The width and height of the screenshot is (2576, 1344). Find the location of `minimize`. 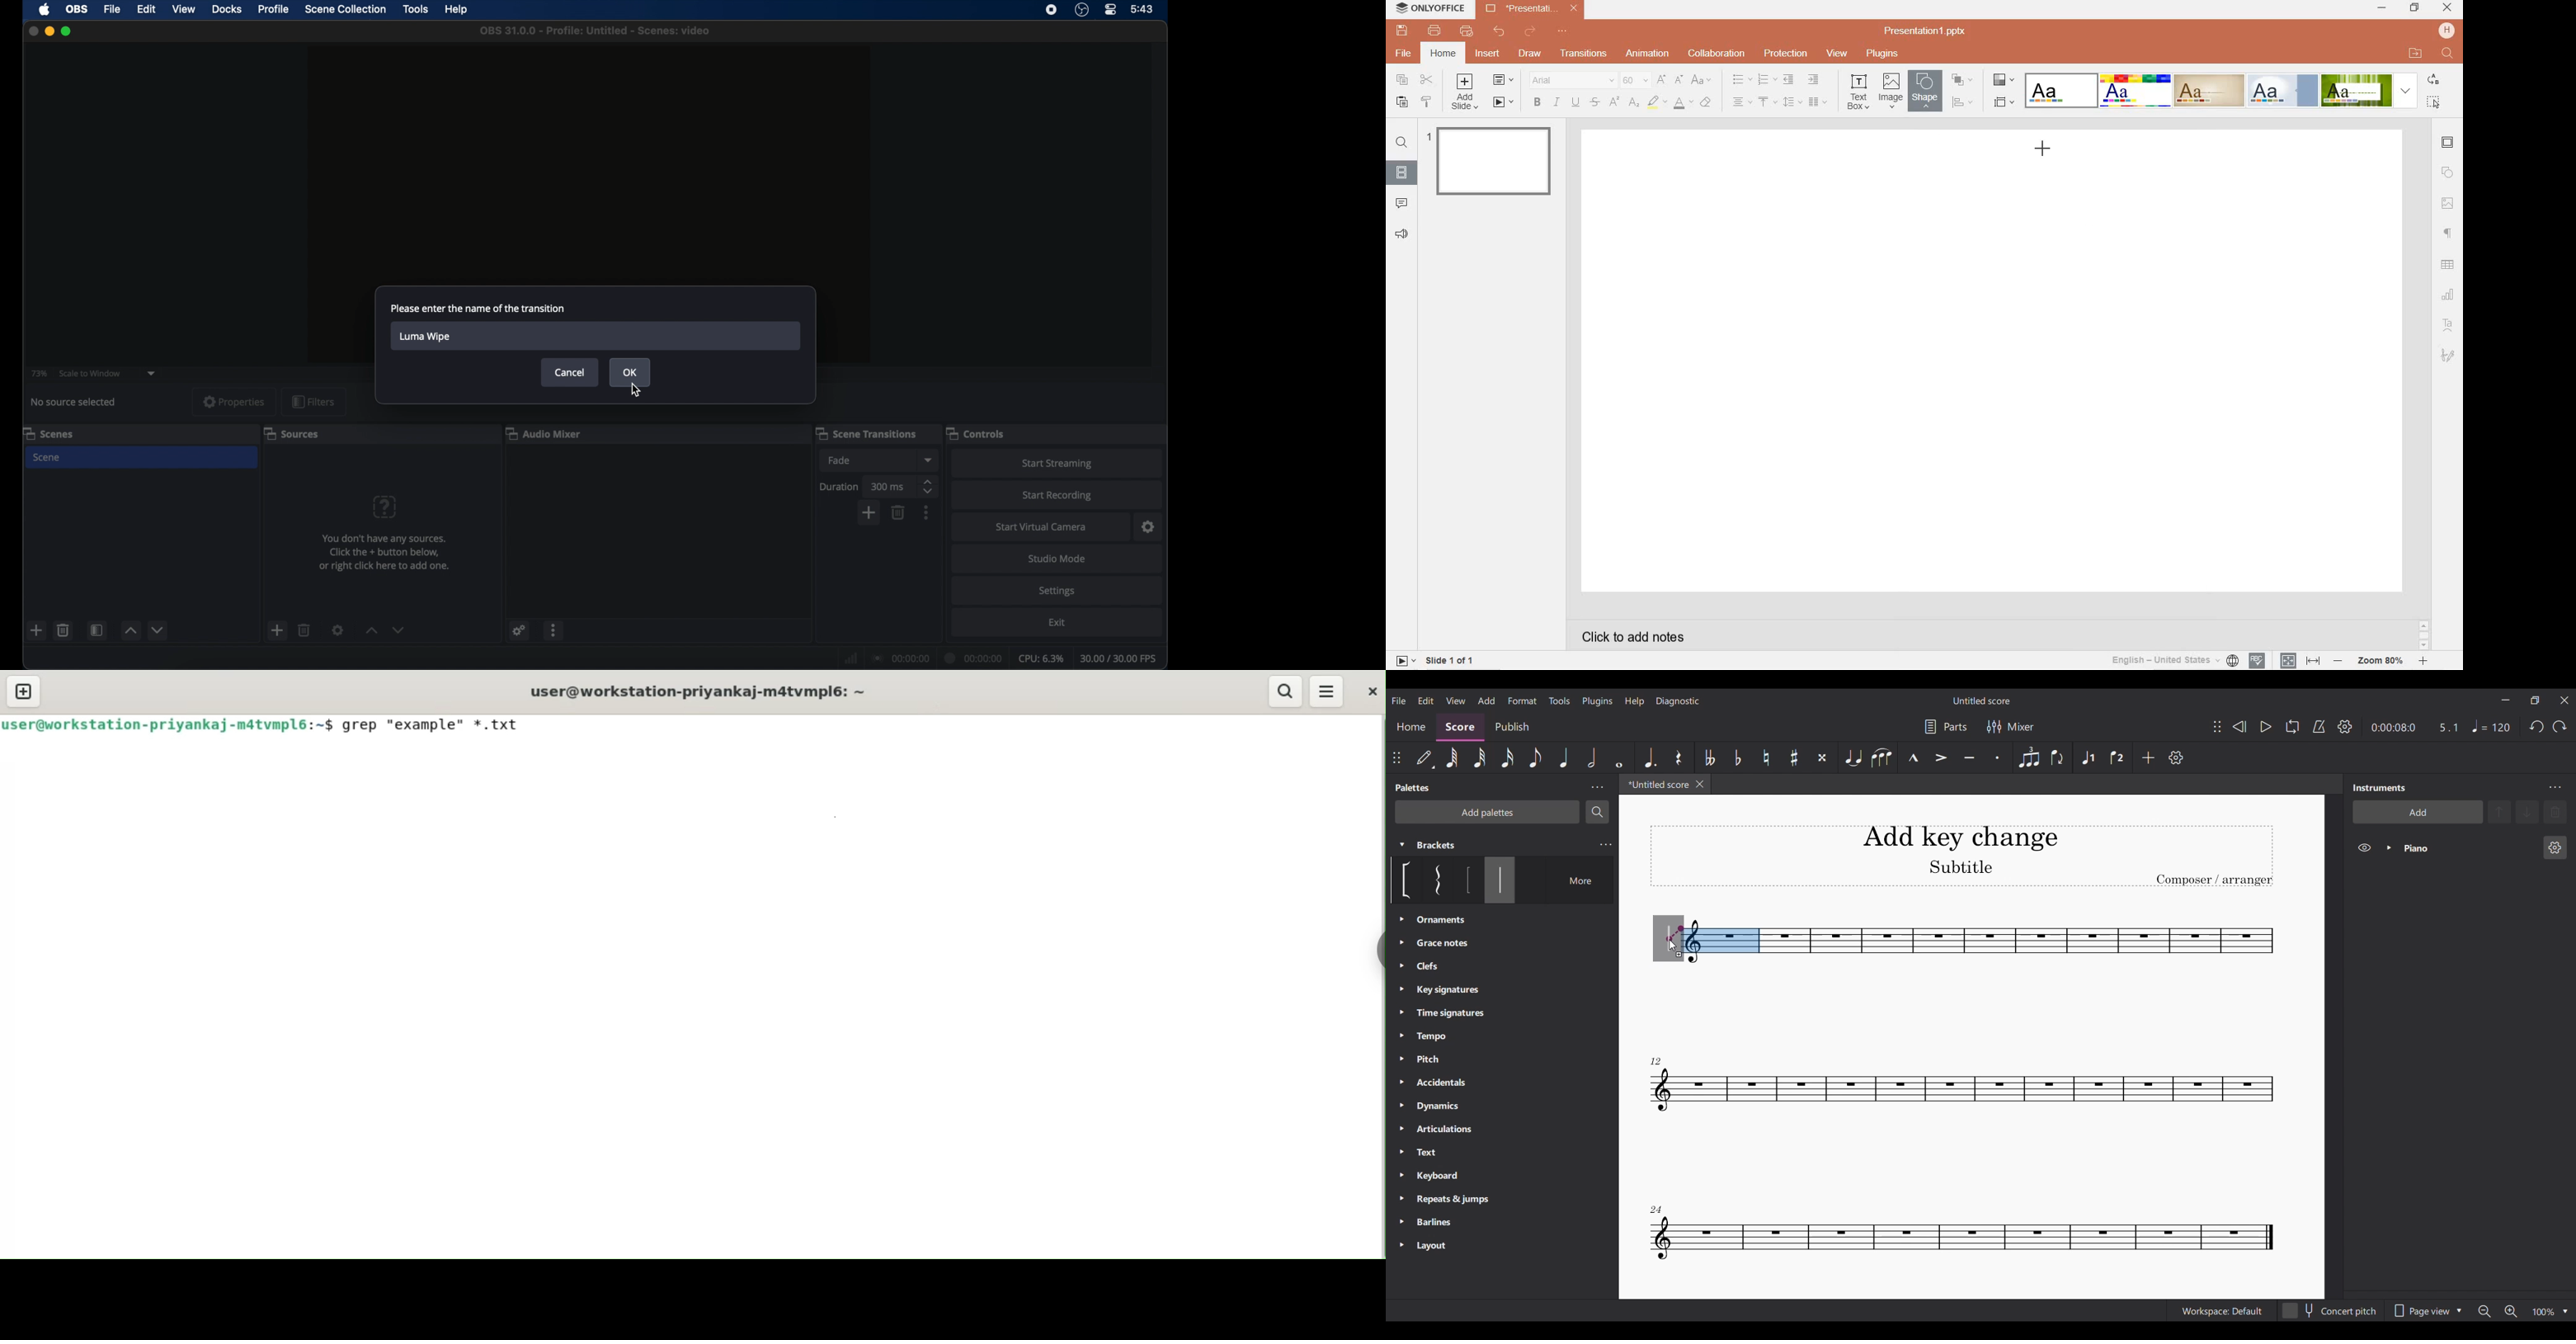

minimize is located at coordinates (50, 31).